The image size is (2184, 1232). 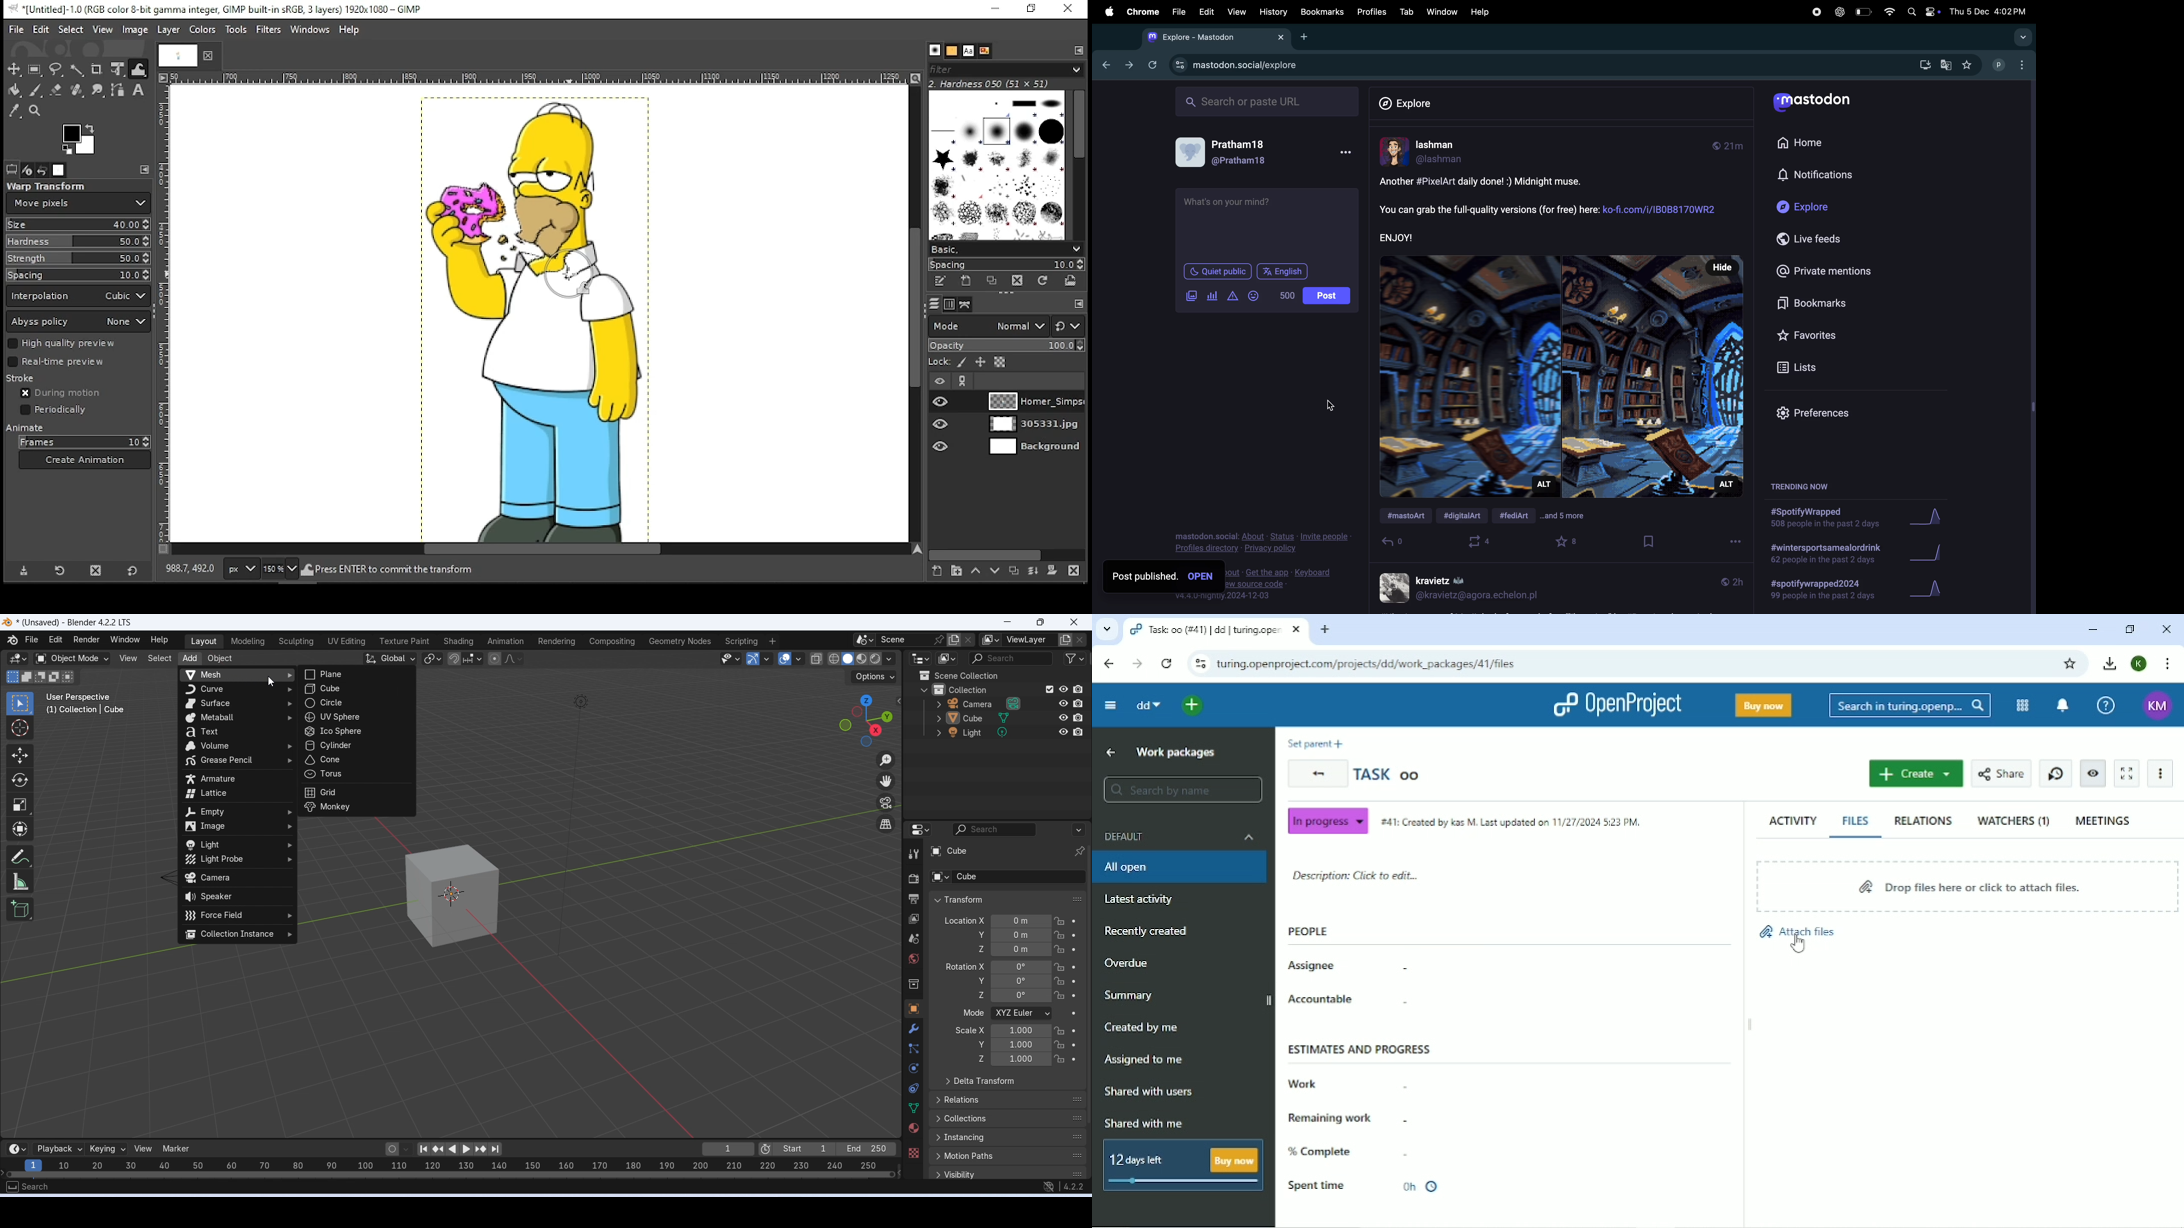 I want to click on post description, so click(x=1552, y=209).